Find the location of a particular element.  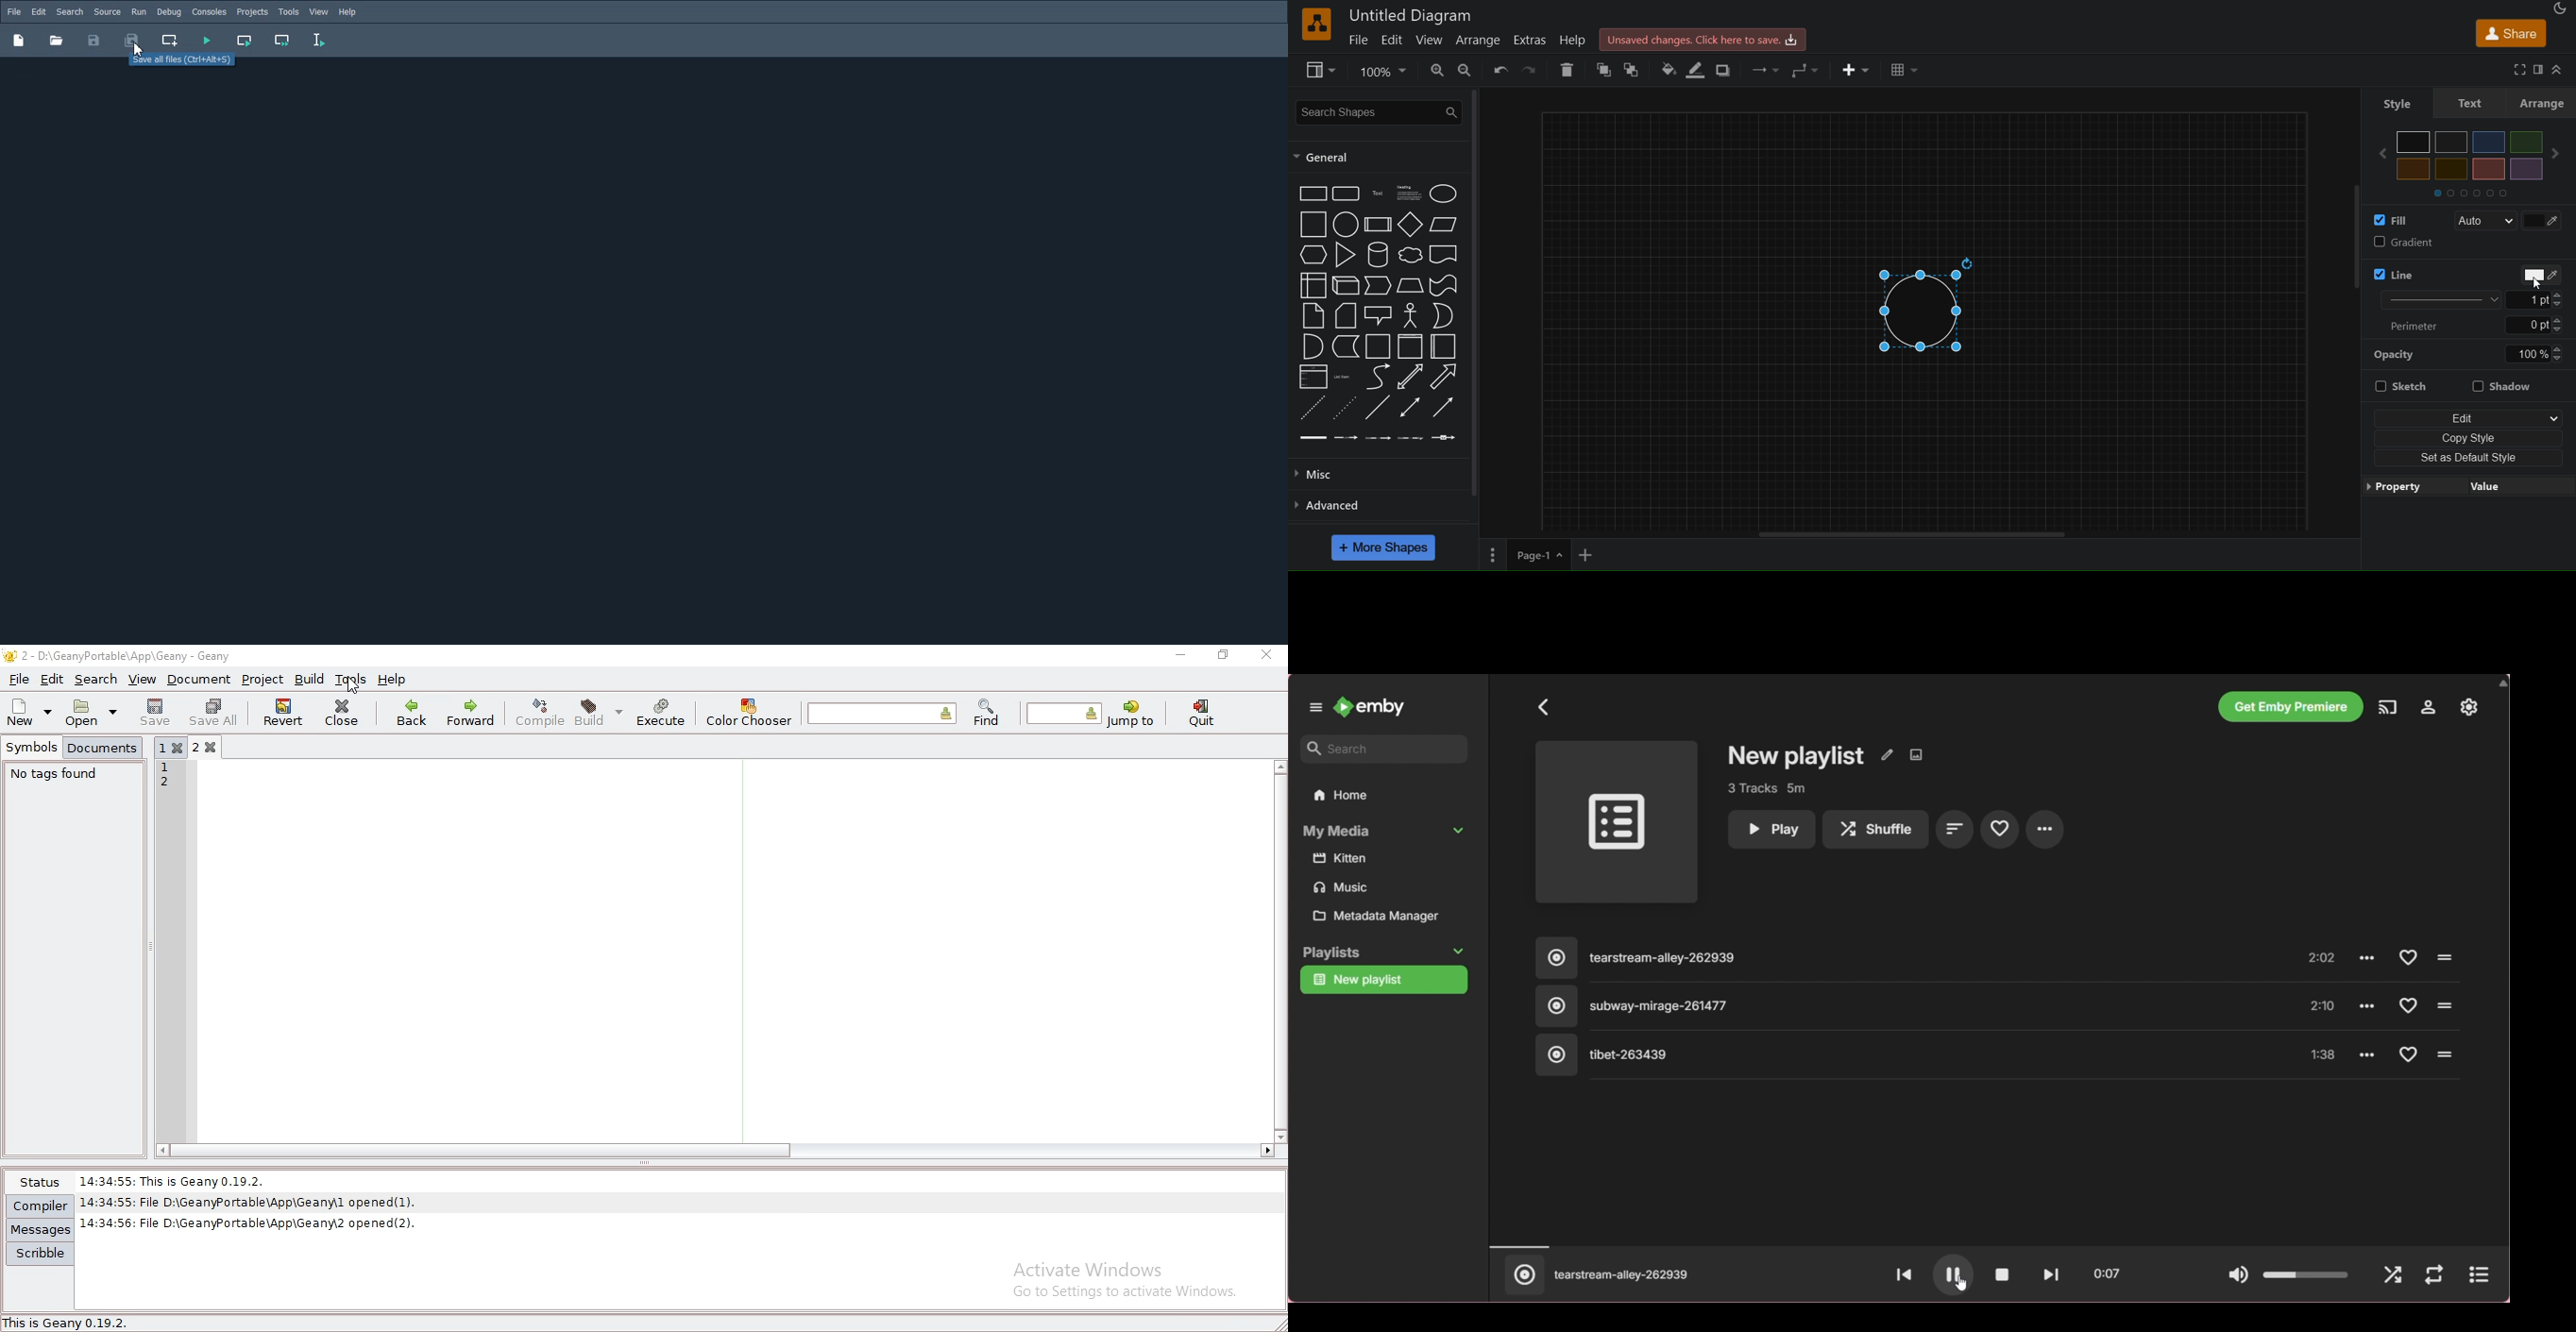

Cursor is located at coordinates (140, 49).